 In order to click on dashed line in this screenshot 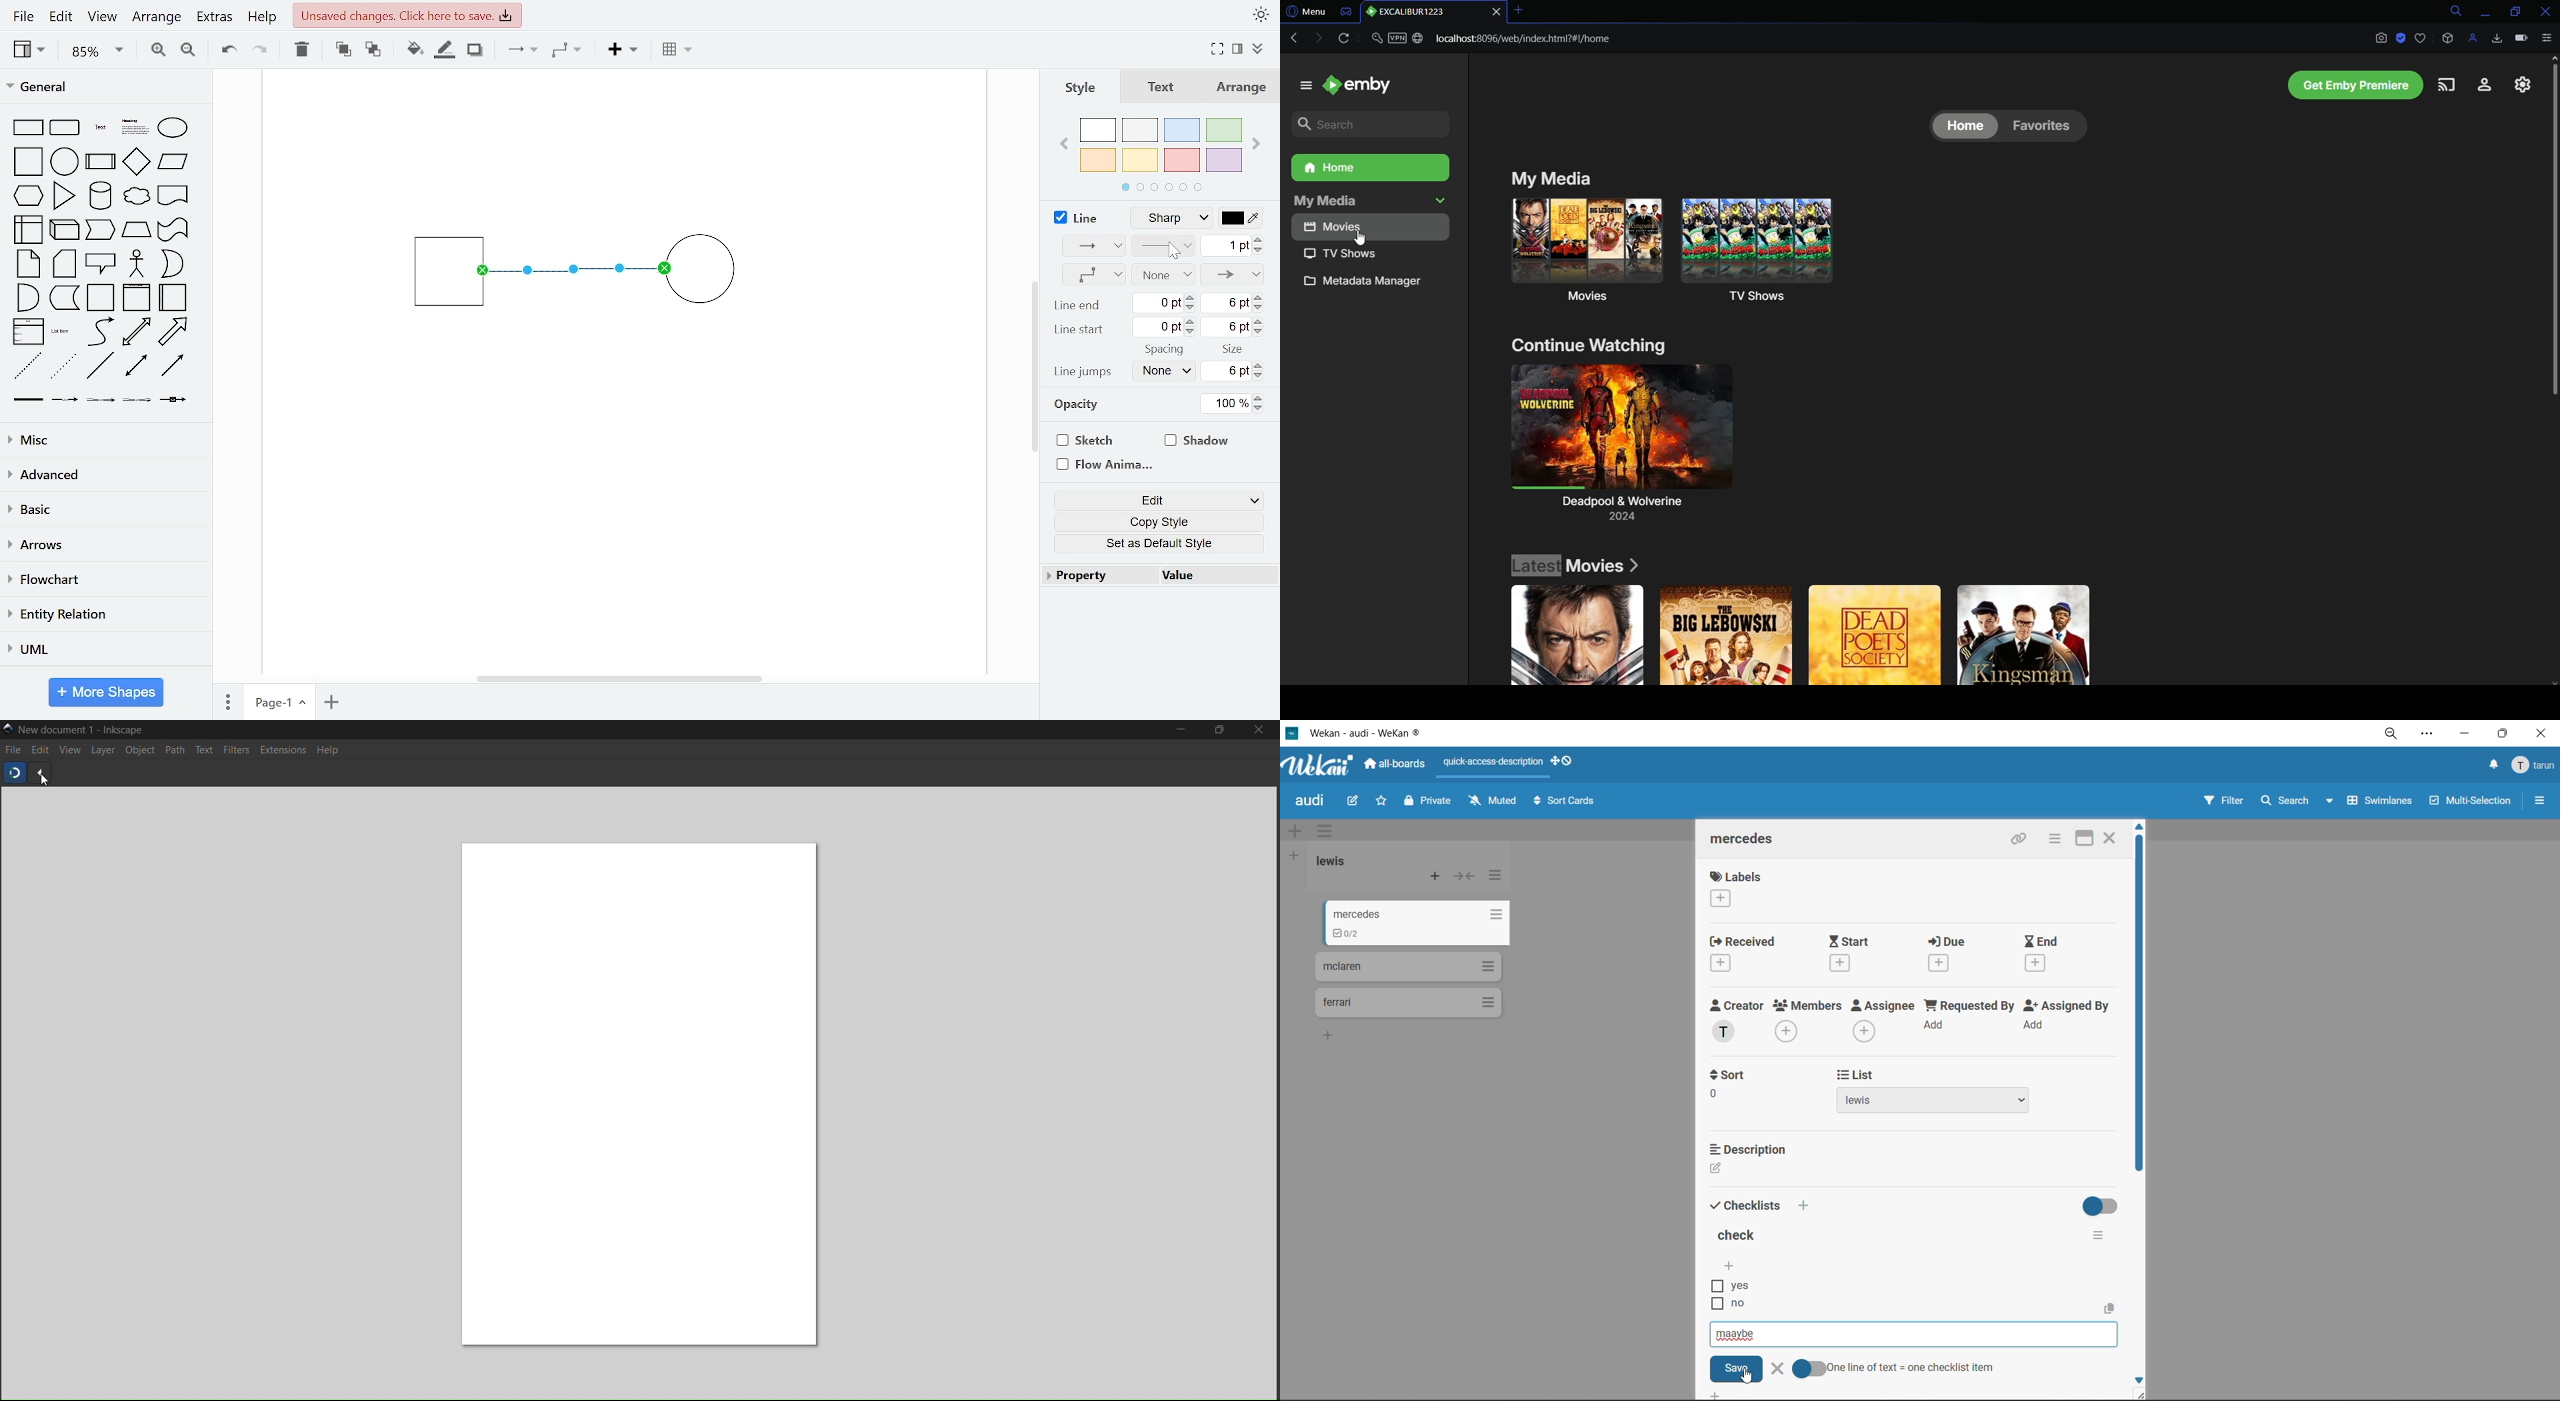, I will do `click(28, 367)`.